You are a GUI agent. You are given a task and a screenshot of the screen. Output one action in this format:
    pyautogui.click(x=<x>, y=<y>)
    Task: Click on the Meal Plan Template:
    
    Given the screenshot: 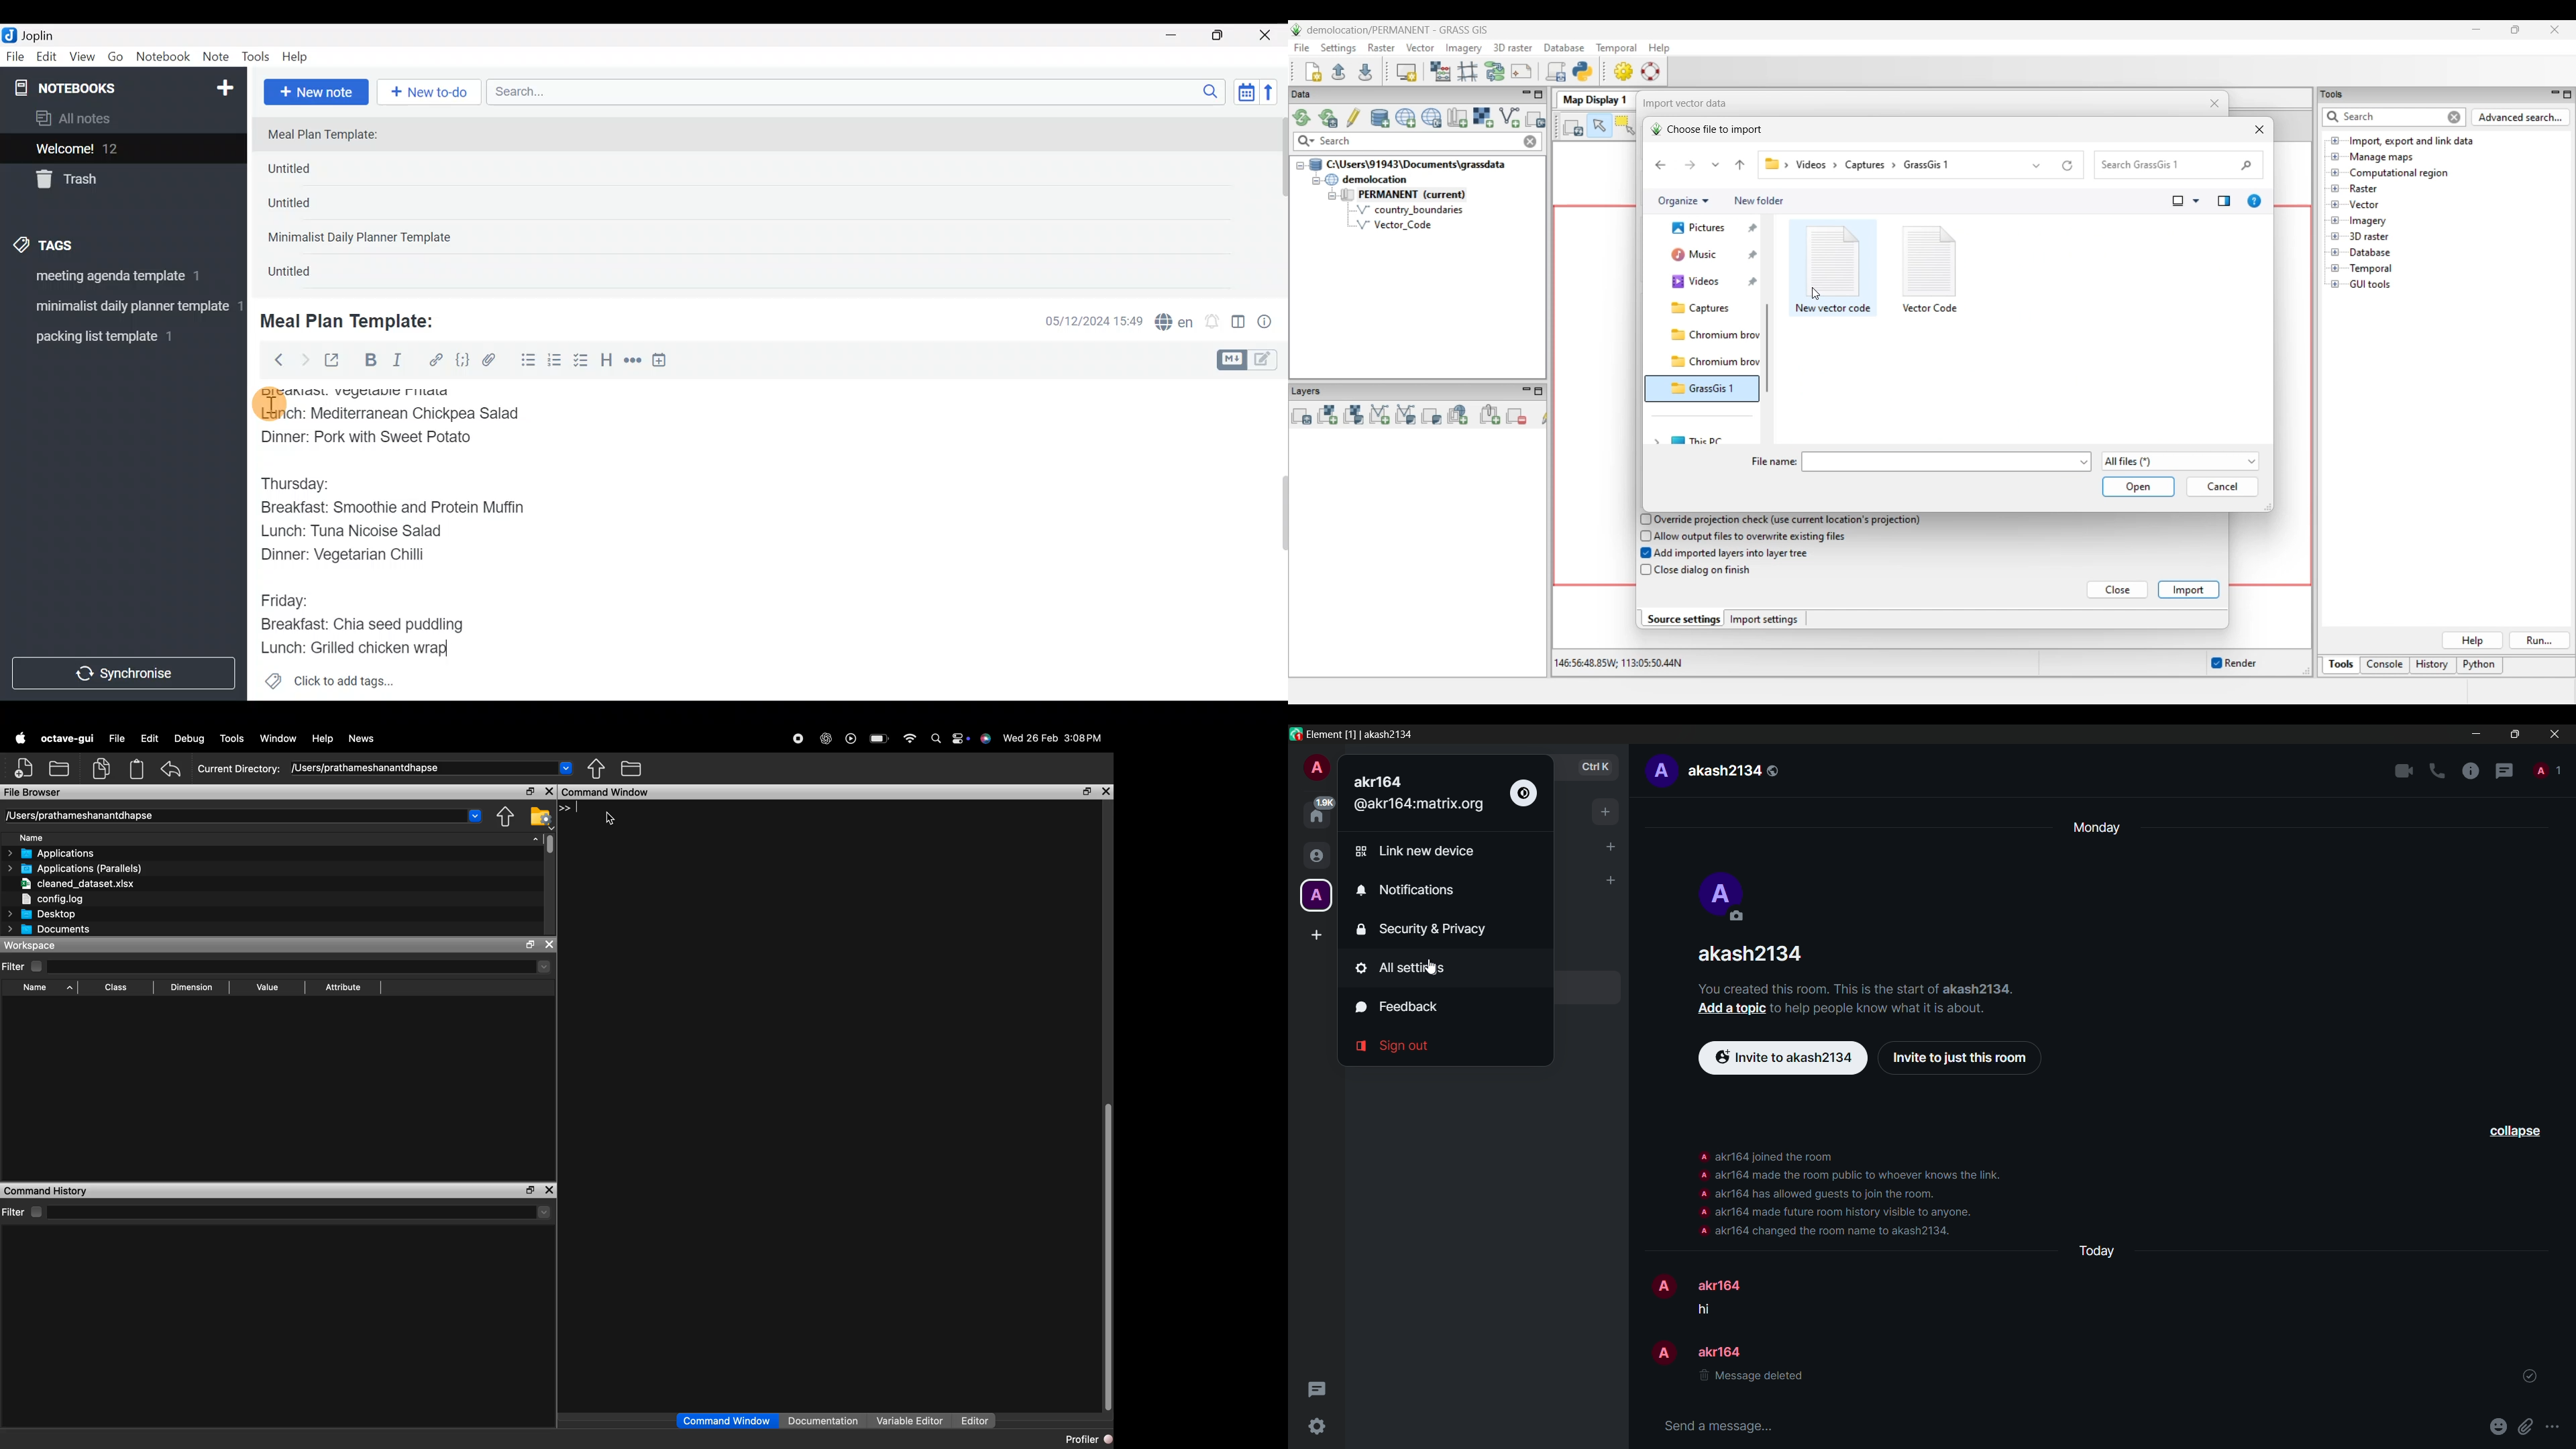 What is the action you would take?
    pyautogui.click(x=331, y=136)
    